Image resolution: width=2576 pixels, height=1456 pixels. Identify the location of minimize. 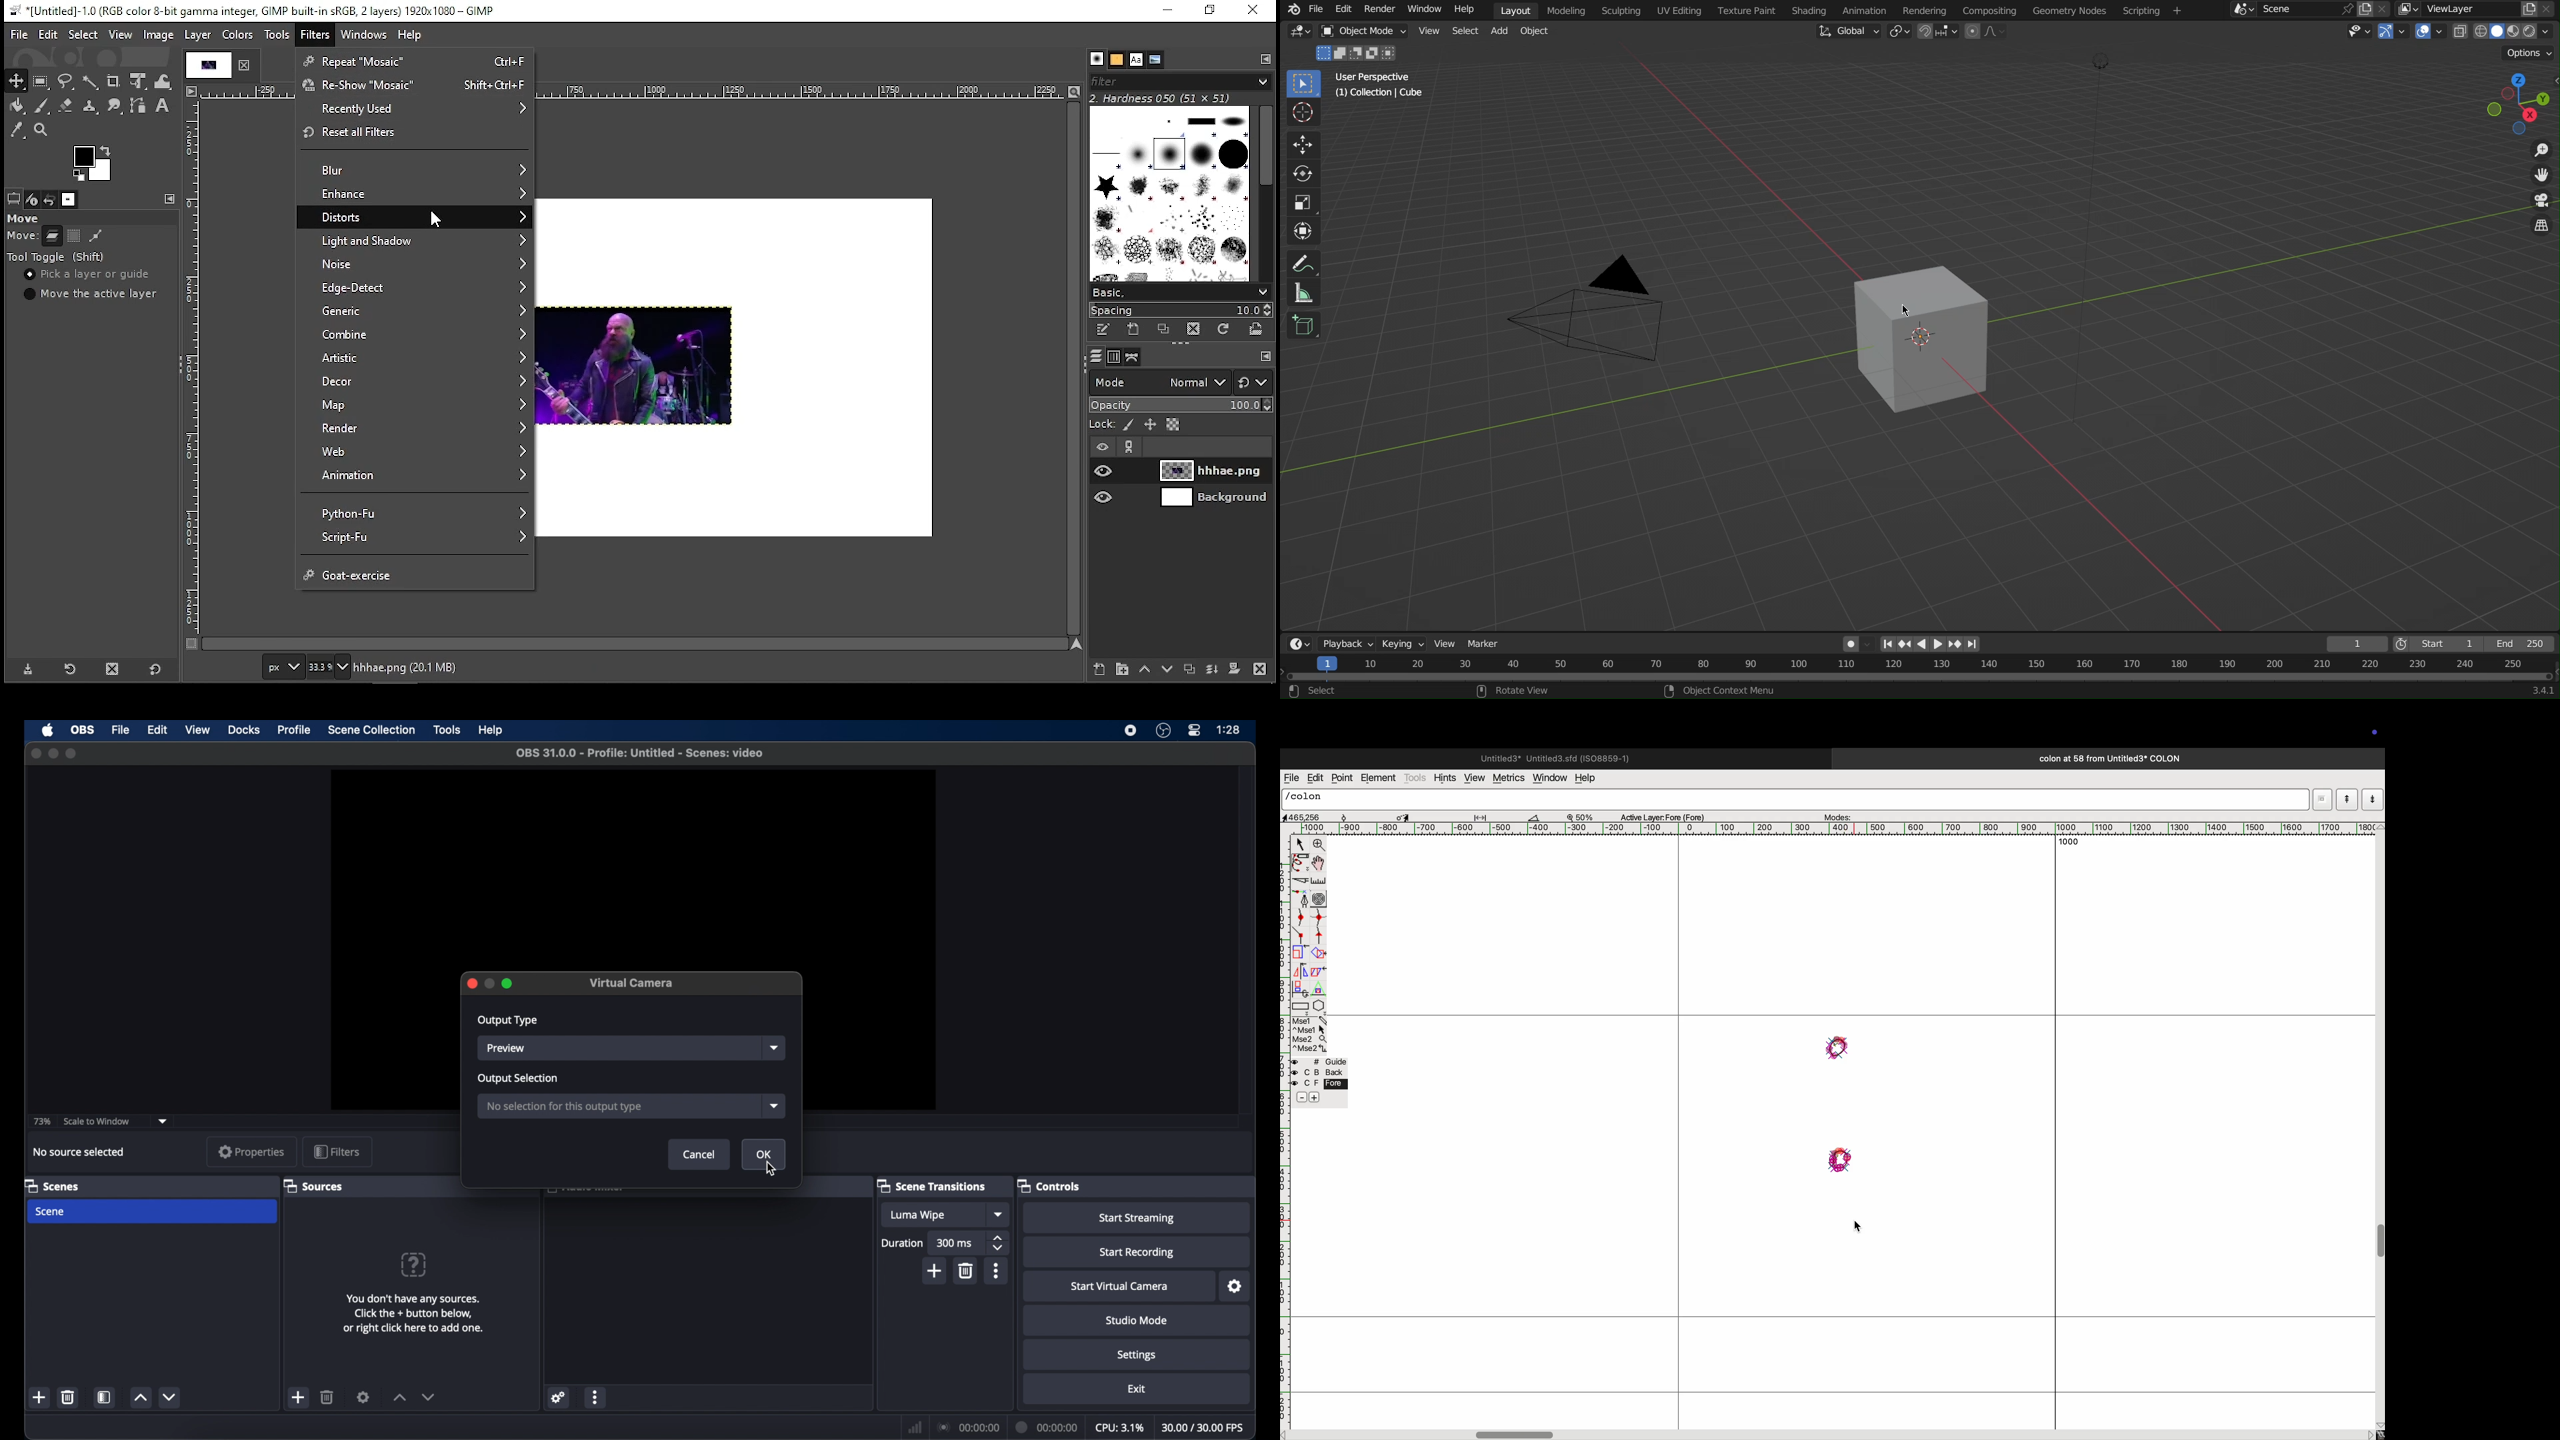
(489, 983).